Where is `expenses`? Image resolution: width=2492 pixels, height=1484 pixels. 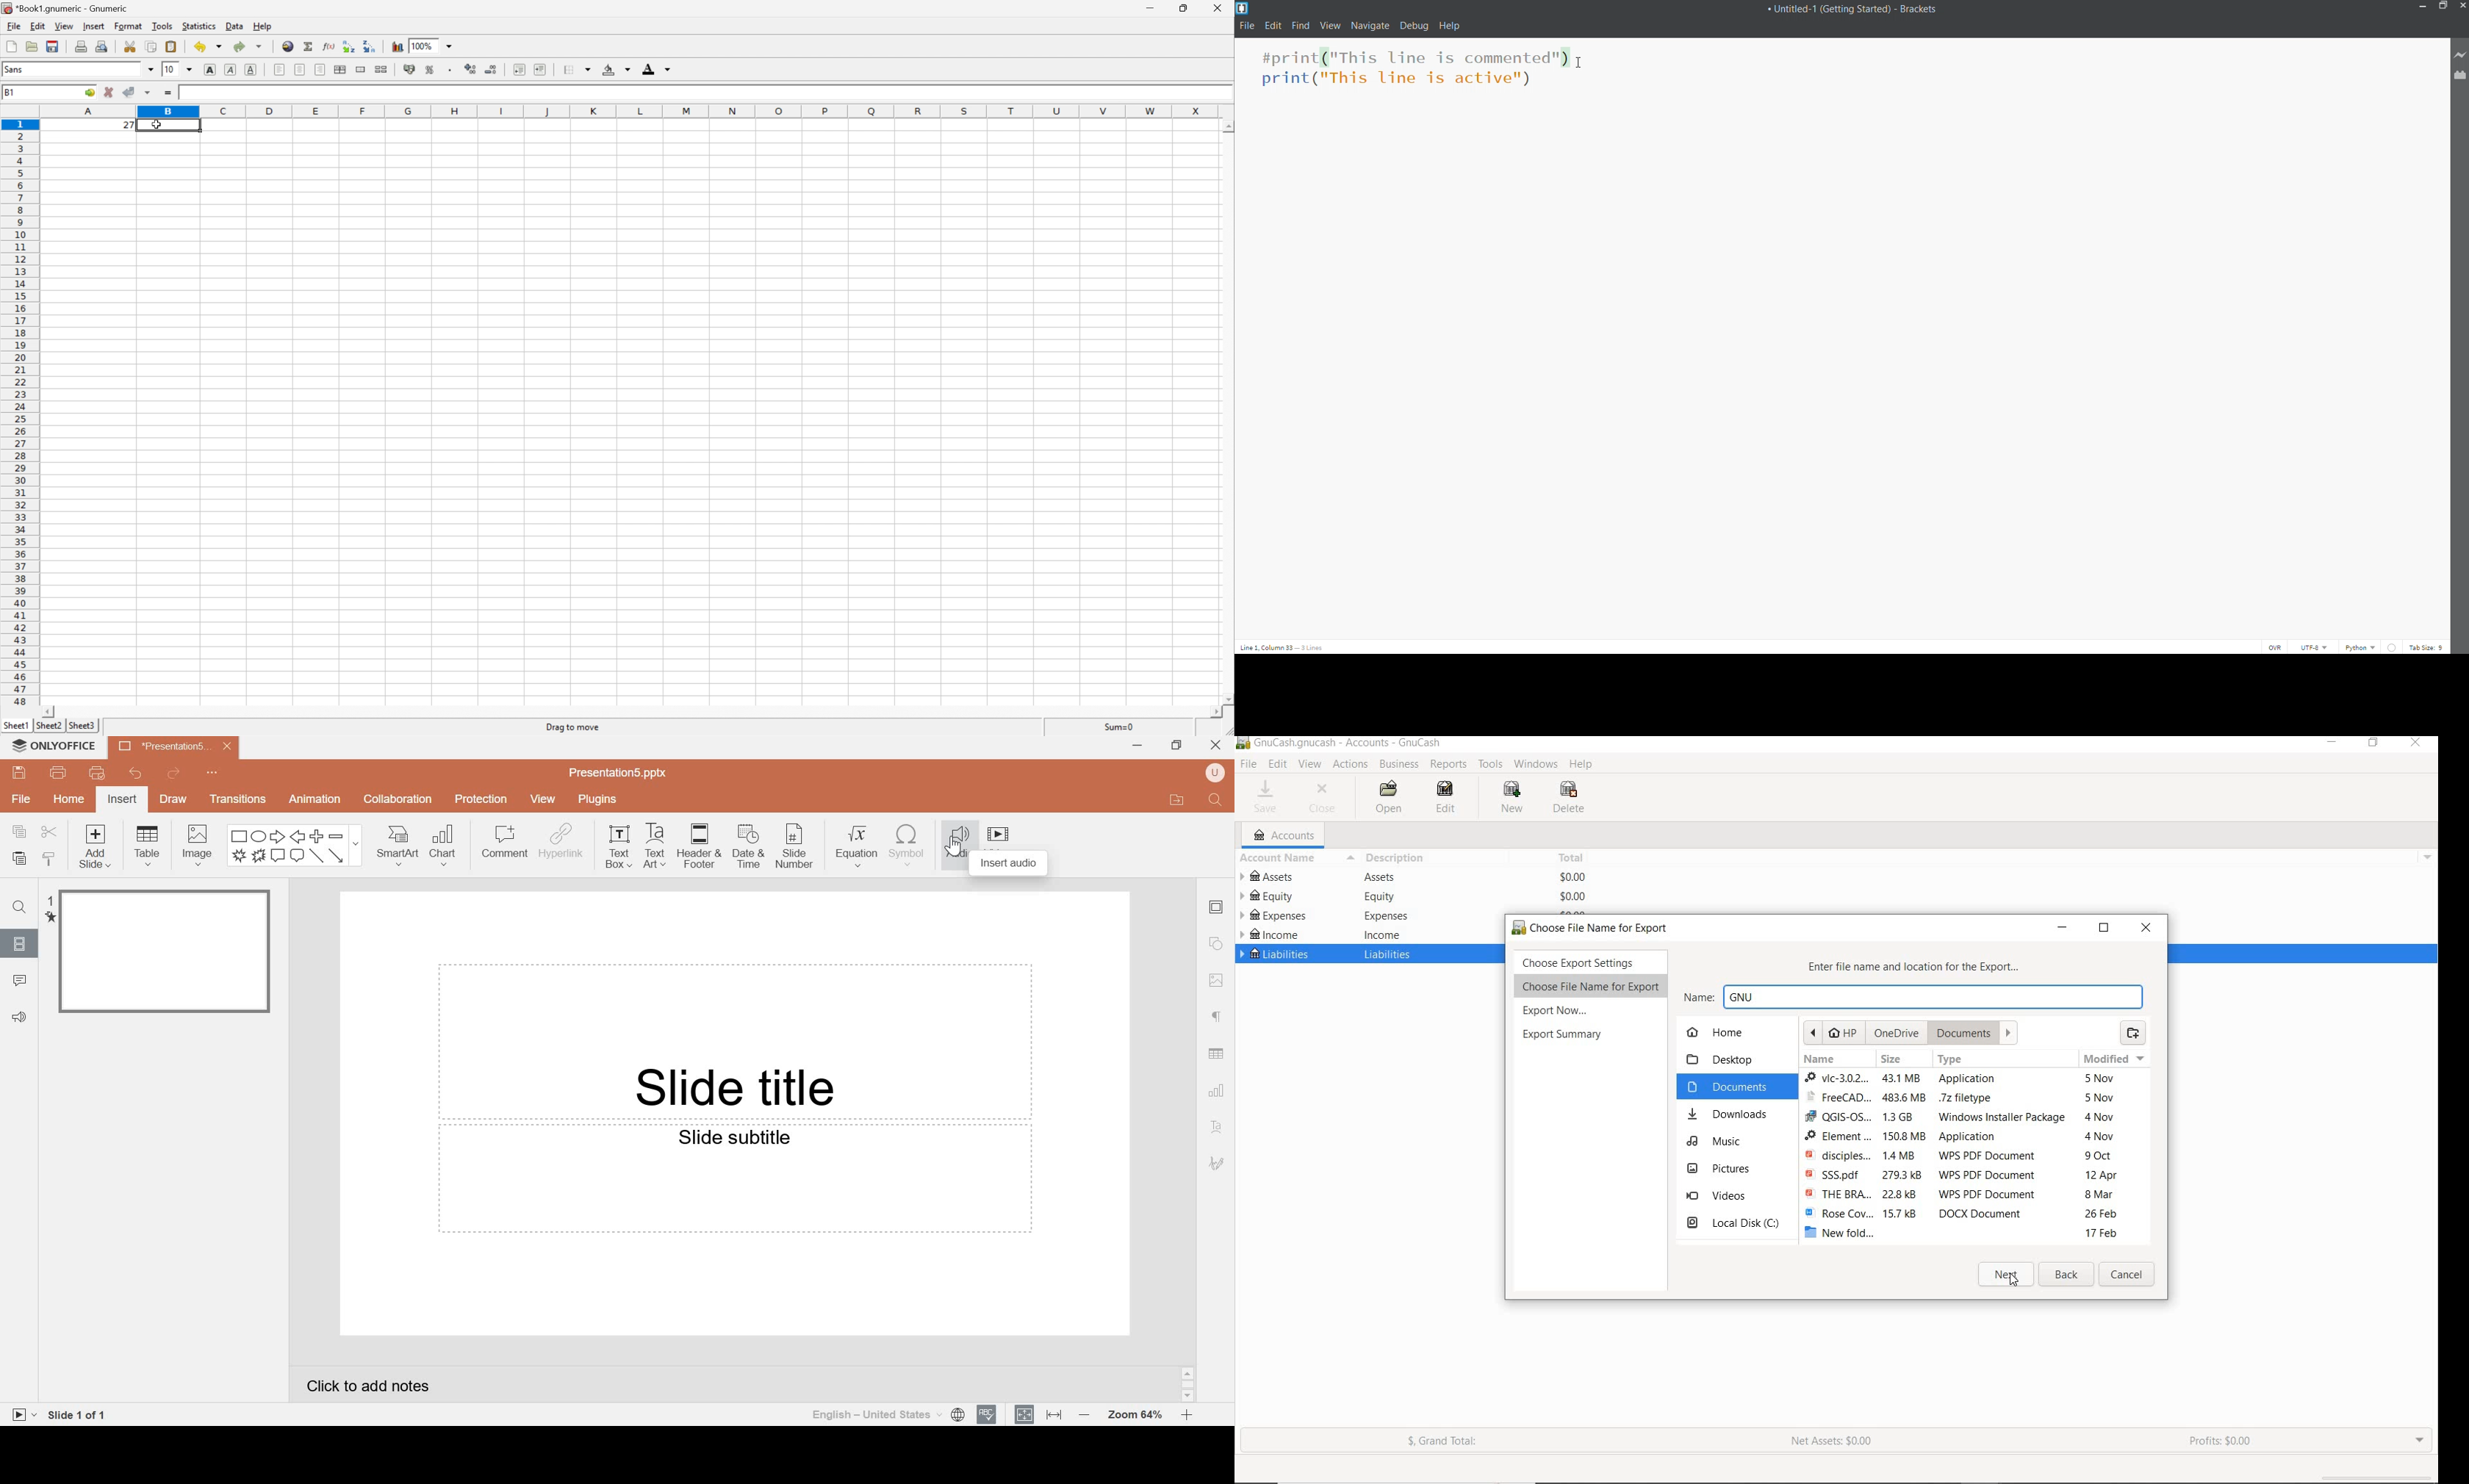
expenses is located at coordinates (1384, 916).